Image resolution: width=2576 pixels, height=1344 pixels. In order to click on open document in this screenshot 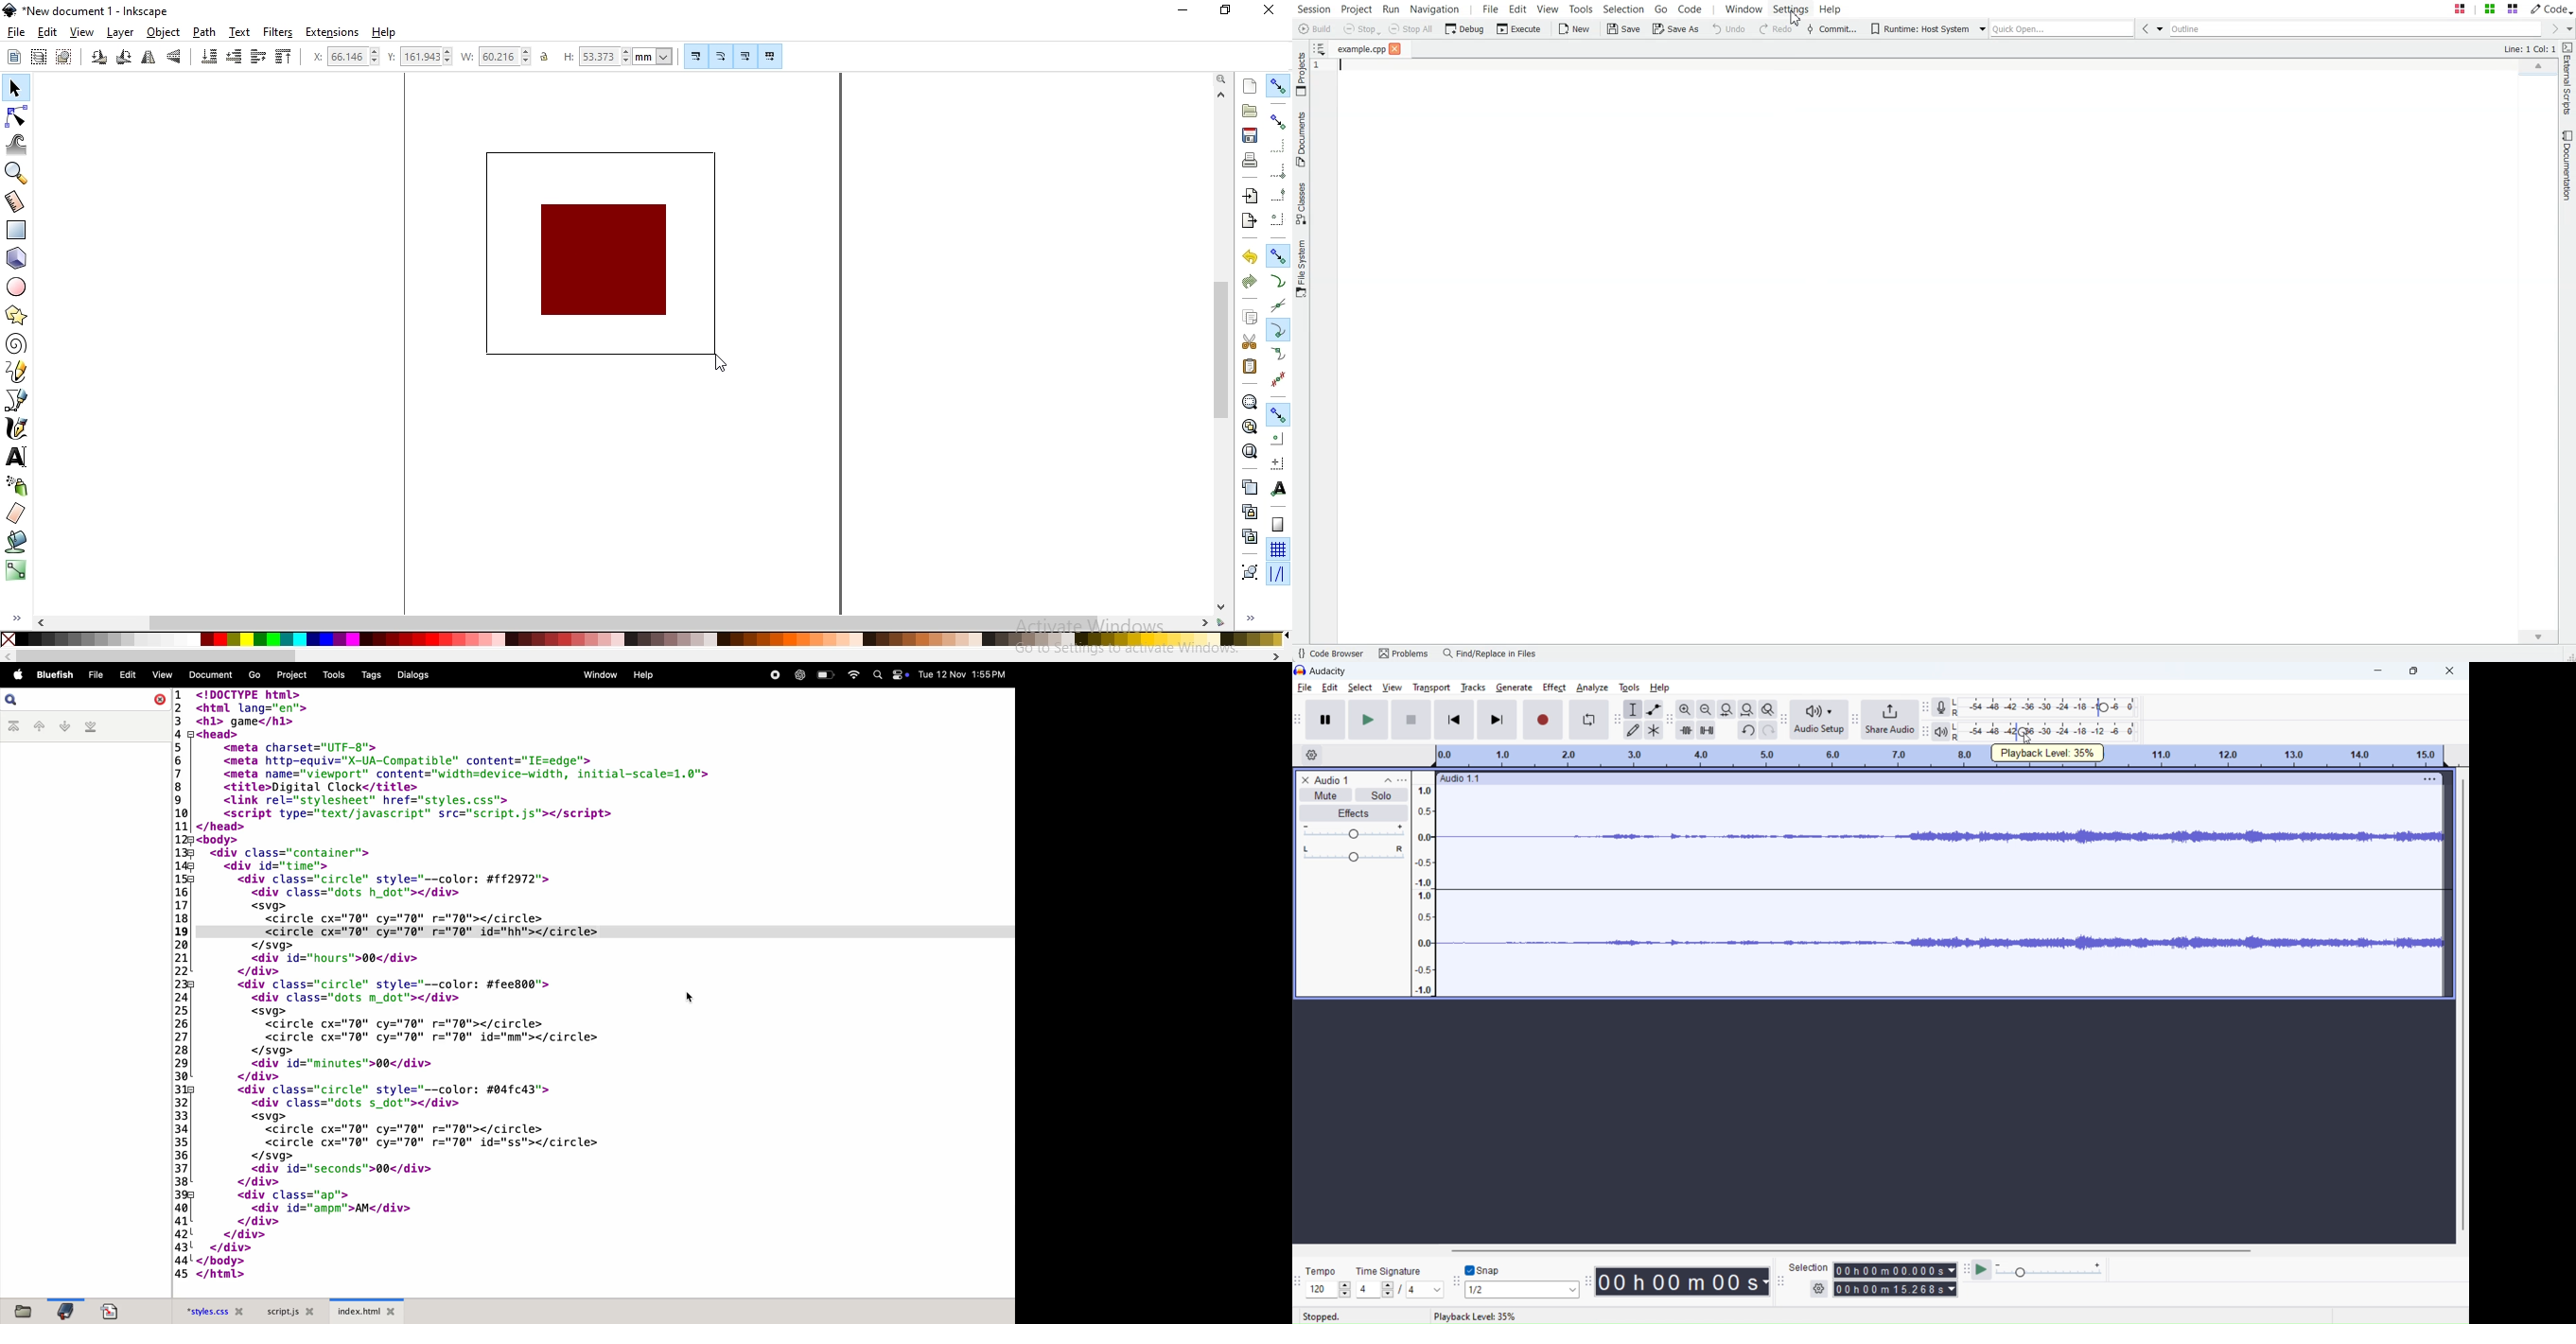, I will do `click(114, 1309)`.